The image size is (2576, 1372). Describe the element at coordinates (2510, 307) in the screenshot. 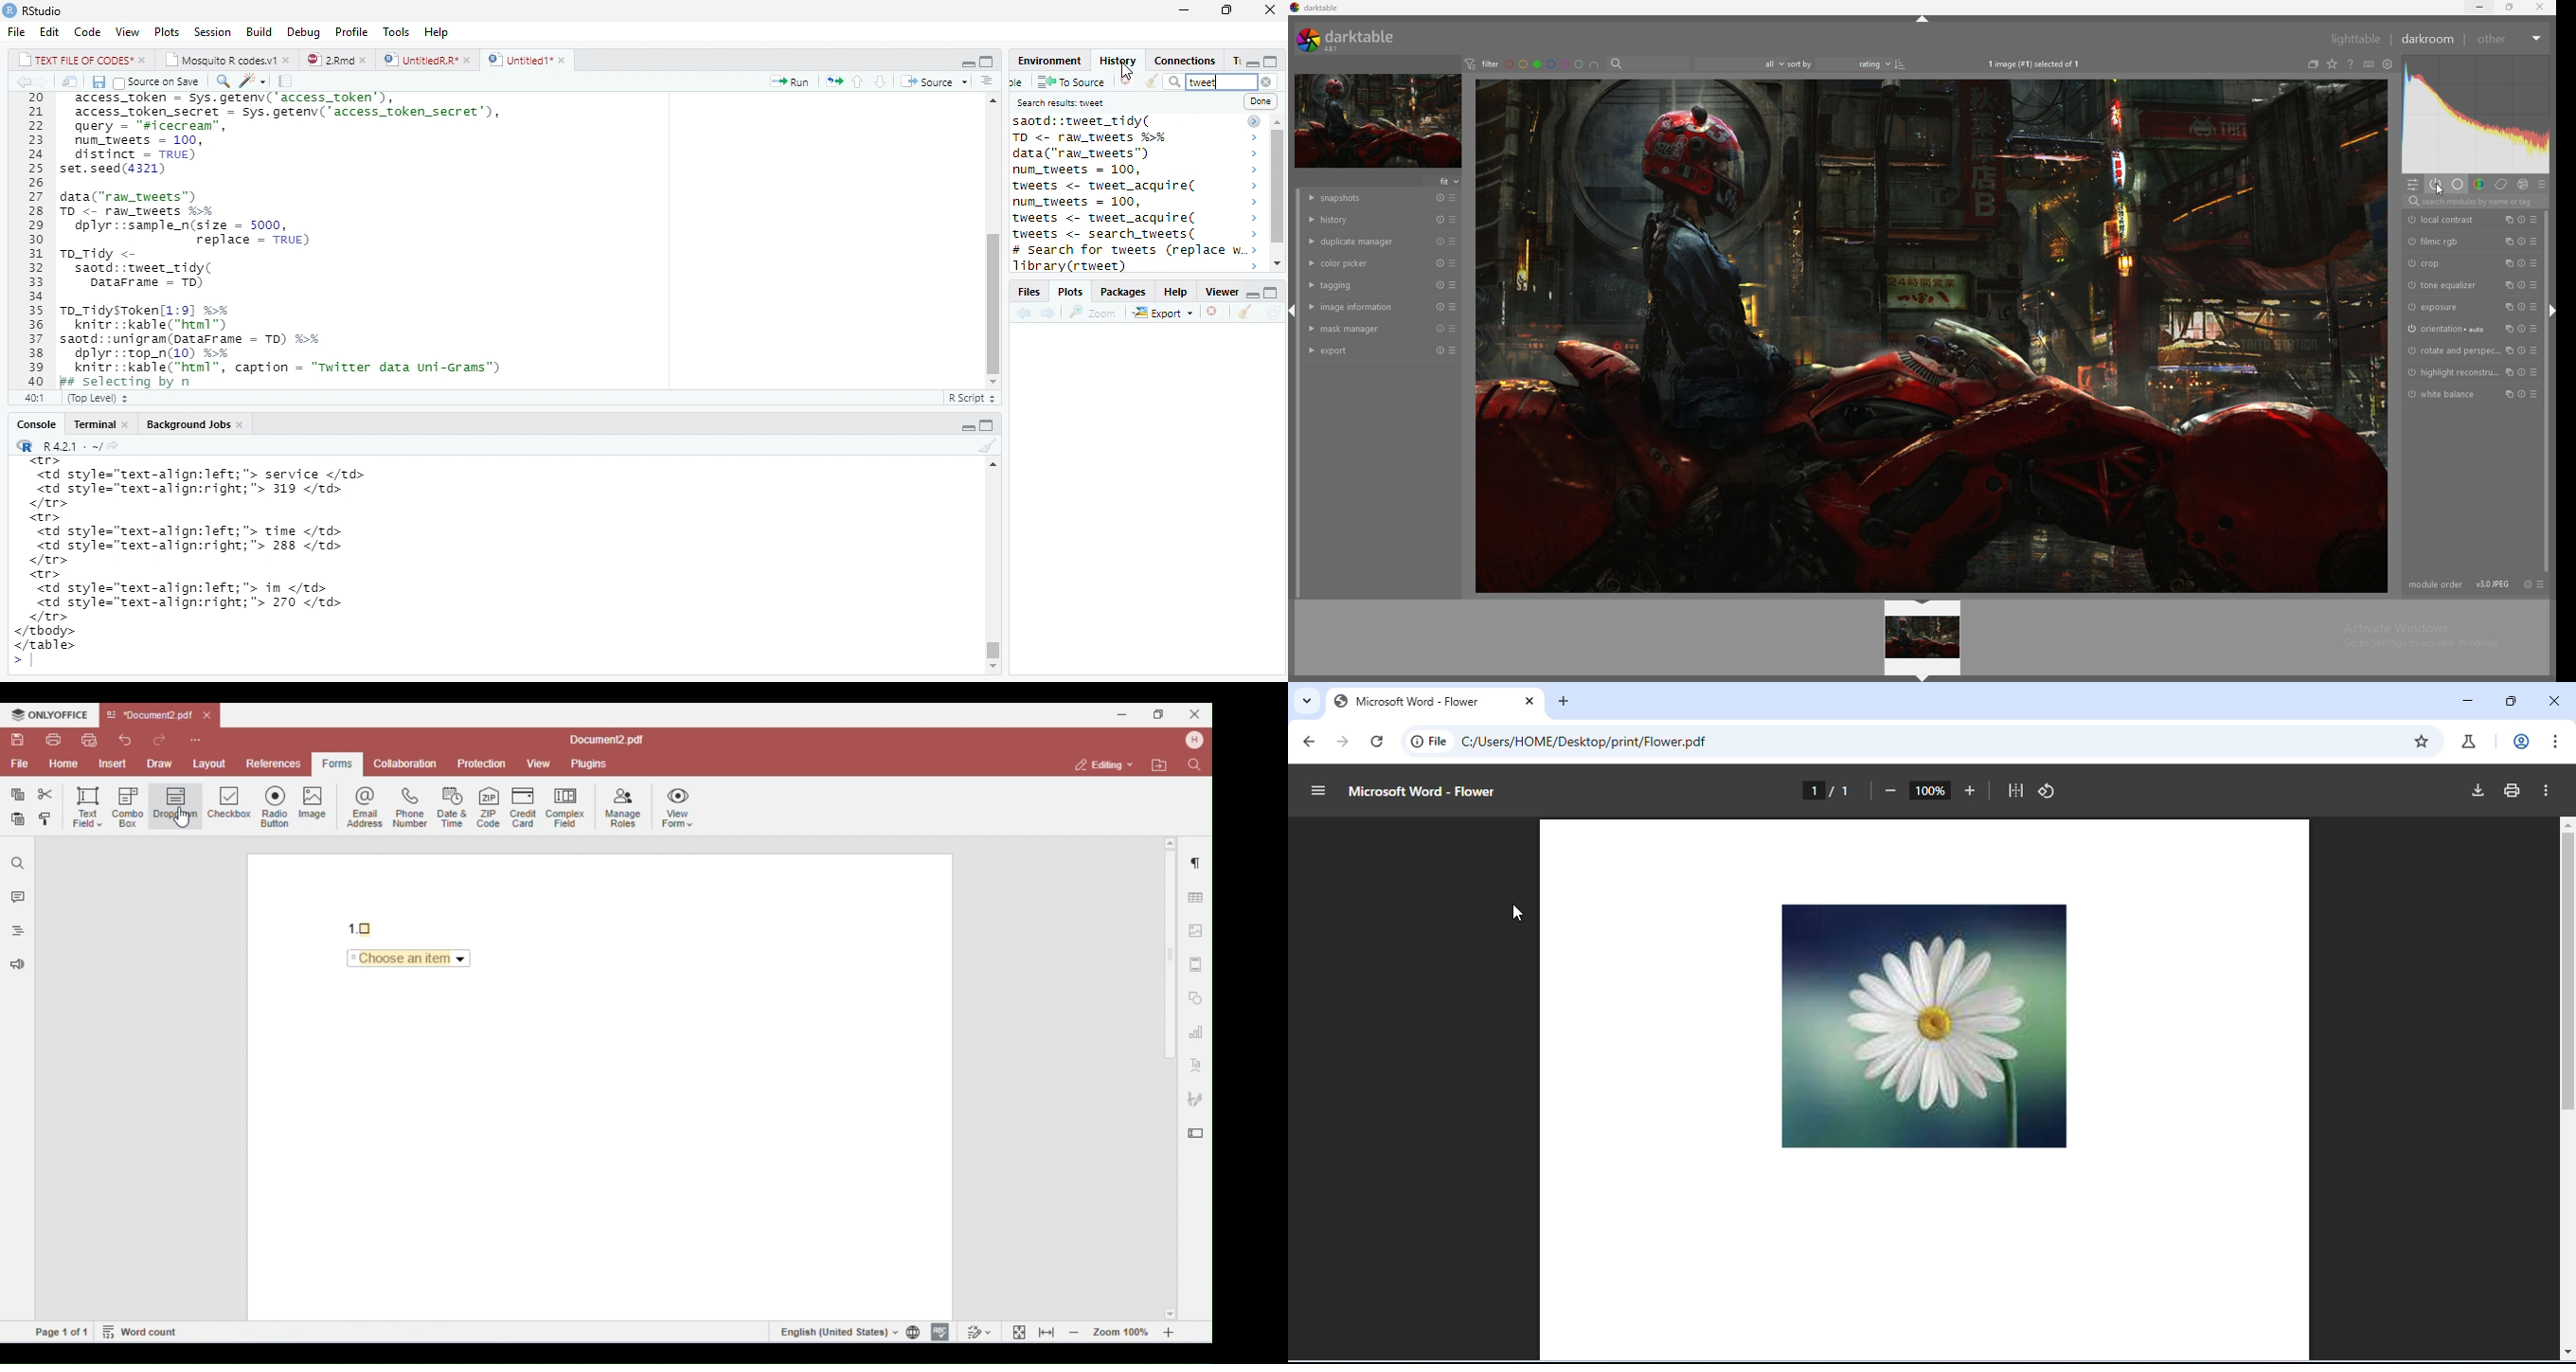

I see `multiple instances action` at that location.